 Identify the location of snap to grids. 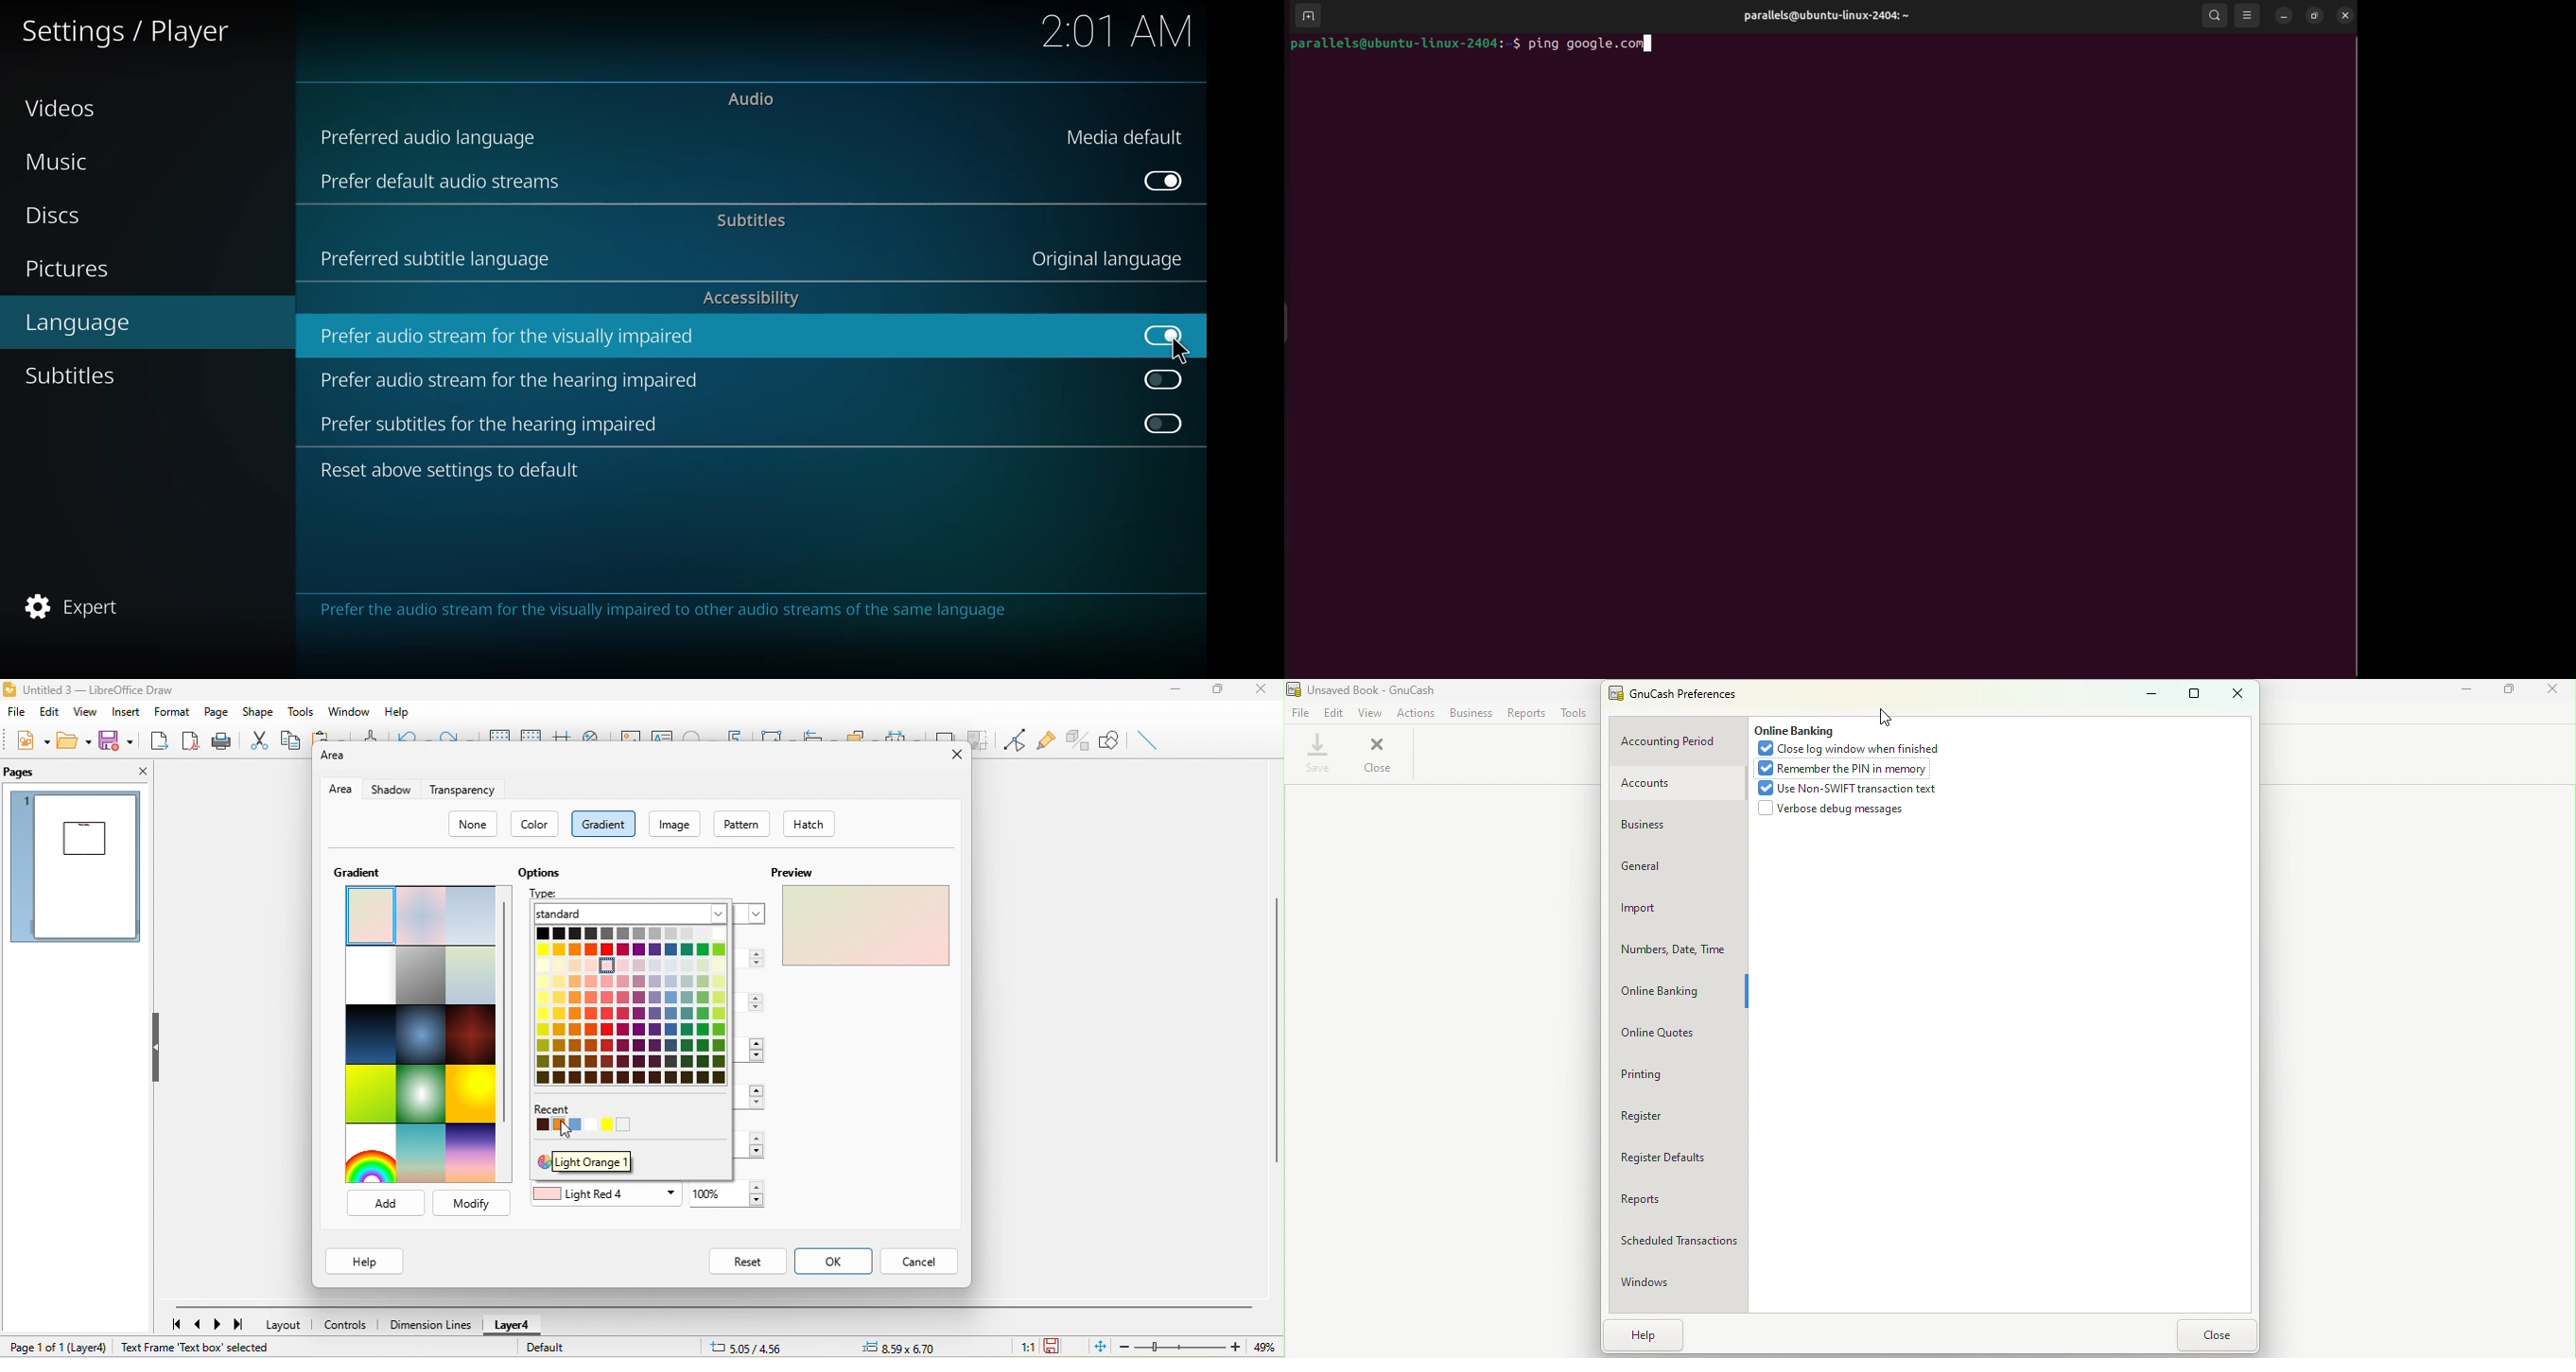
(533, 733).